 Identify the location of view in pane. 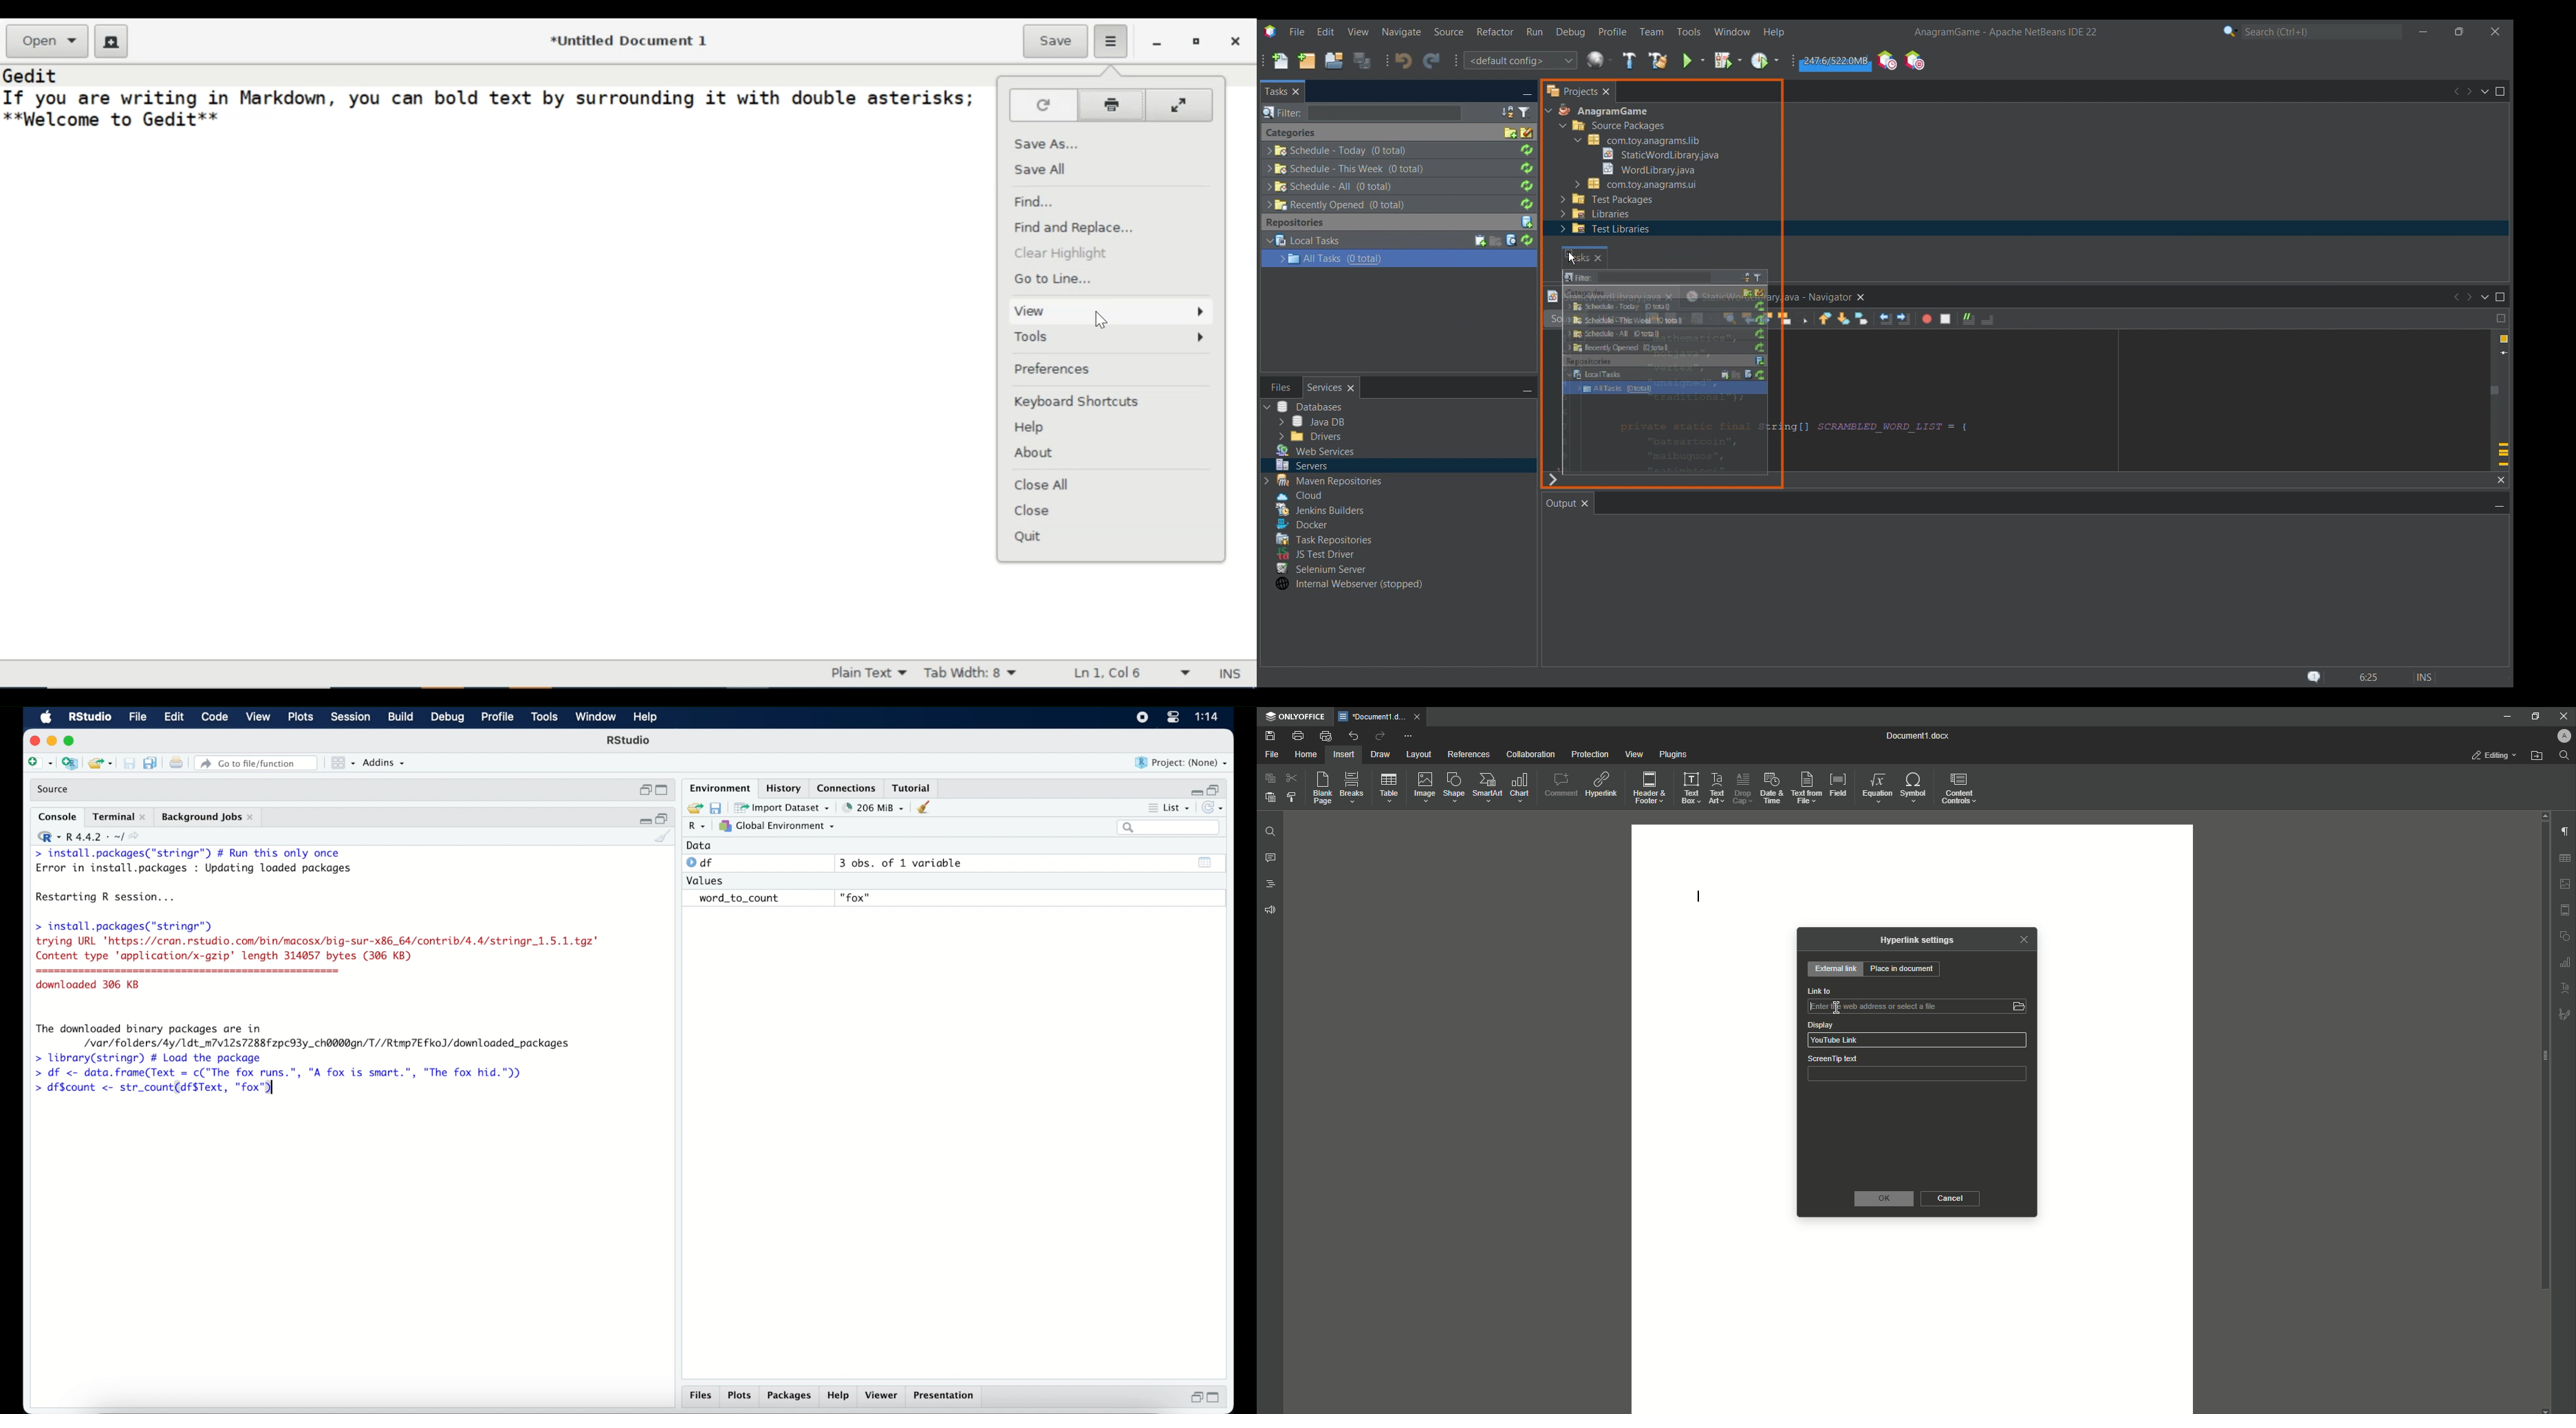
(342, 763).